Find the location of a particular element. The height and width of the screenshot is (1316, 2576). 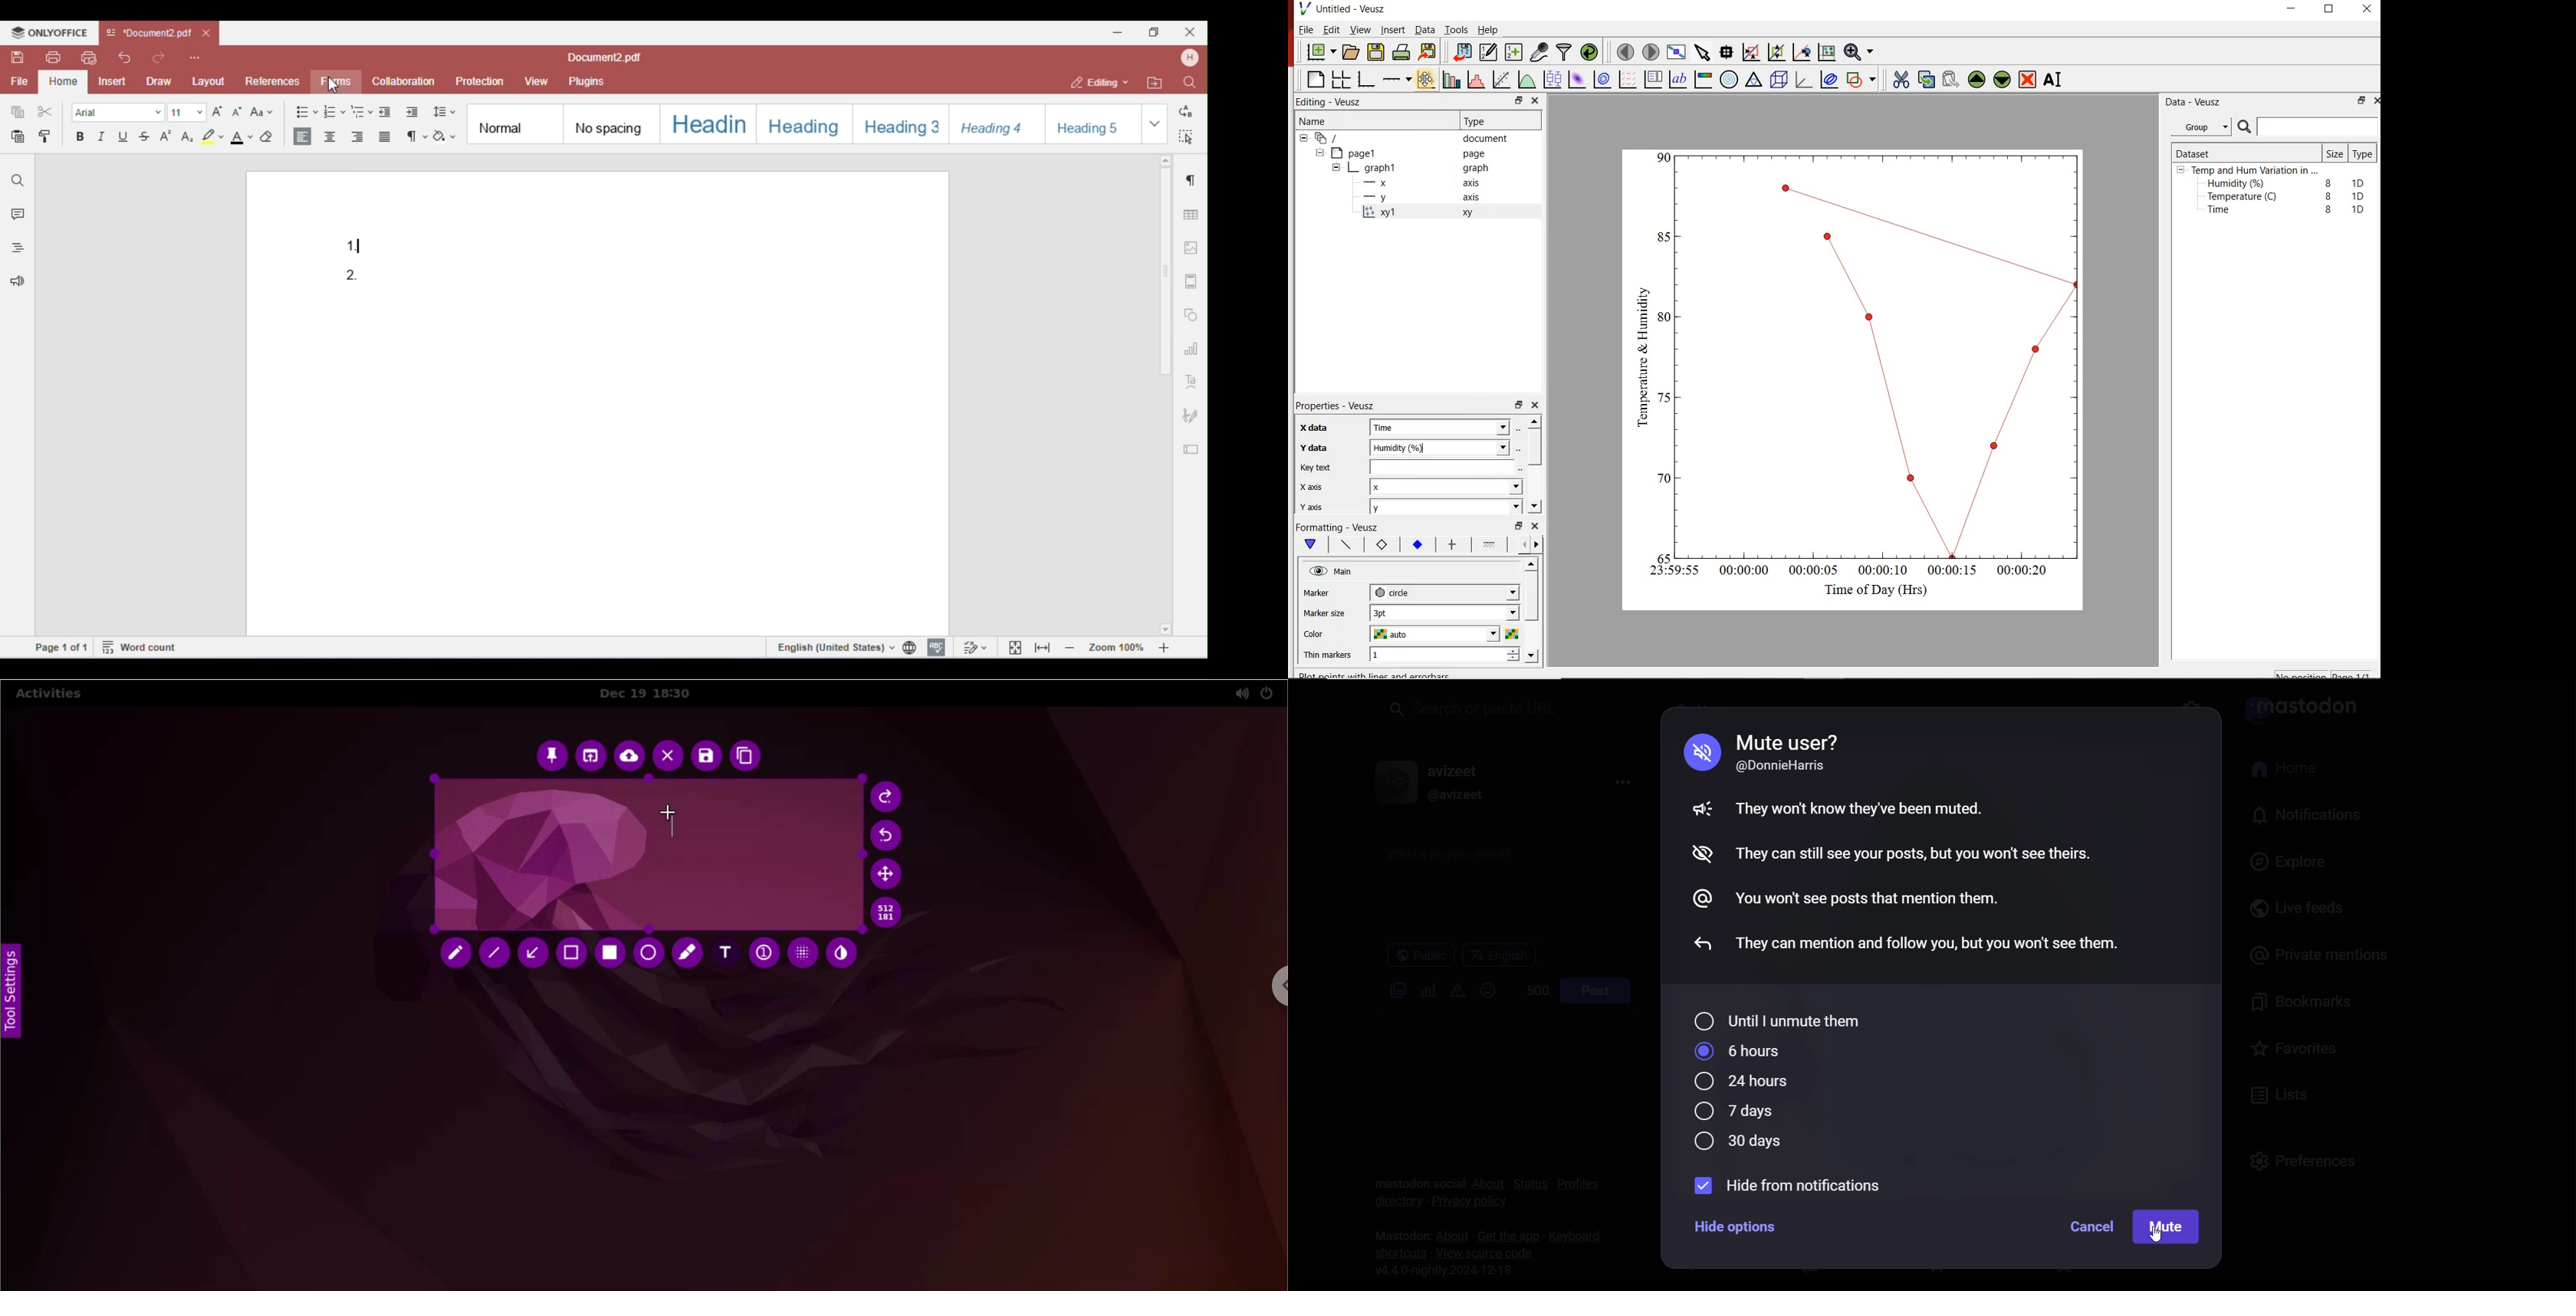

print the document is located at coordinates (1402, 54).